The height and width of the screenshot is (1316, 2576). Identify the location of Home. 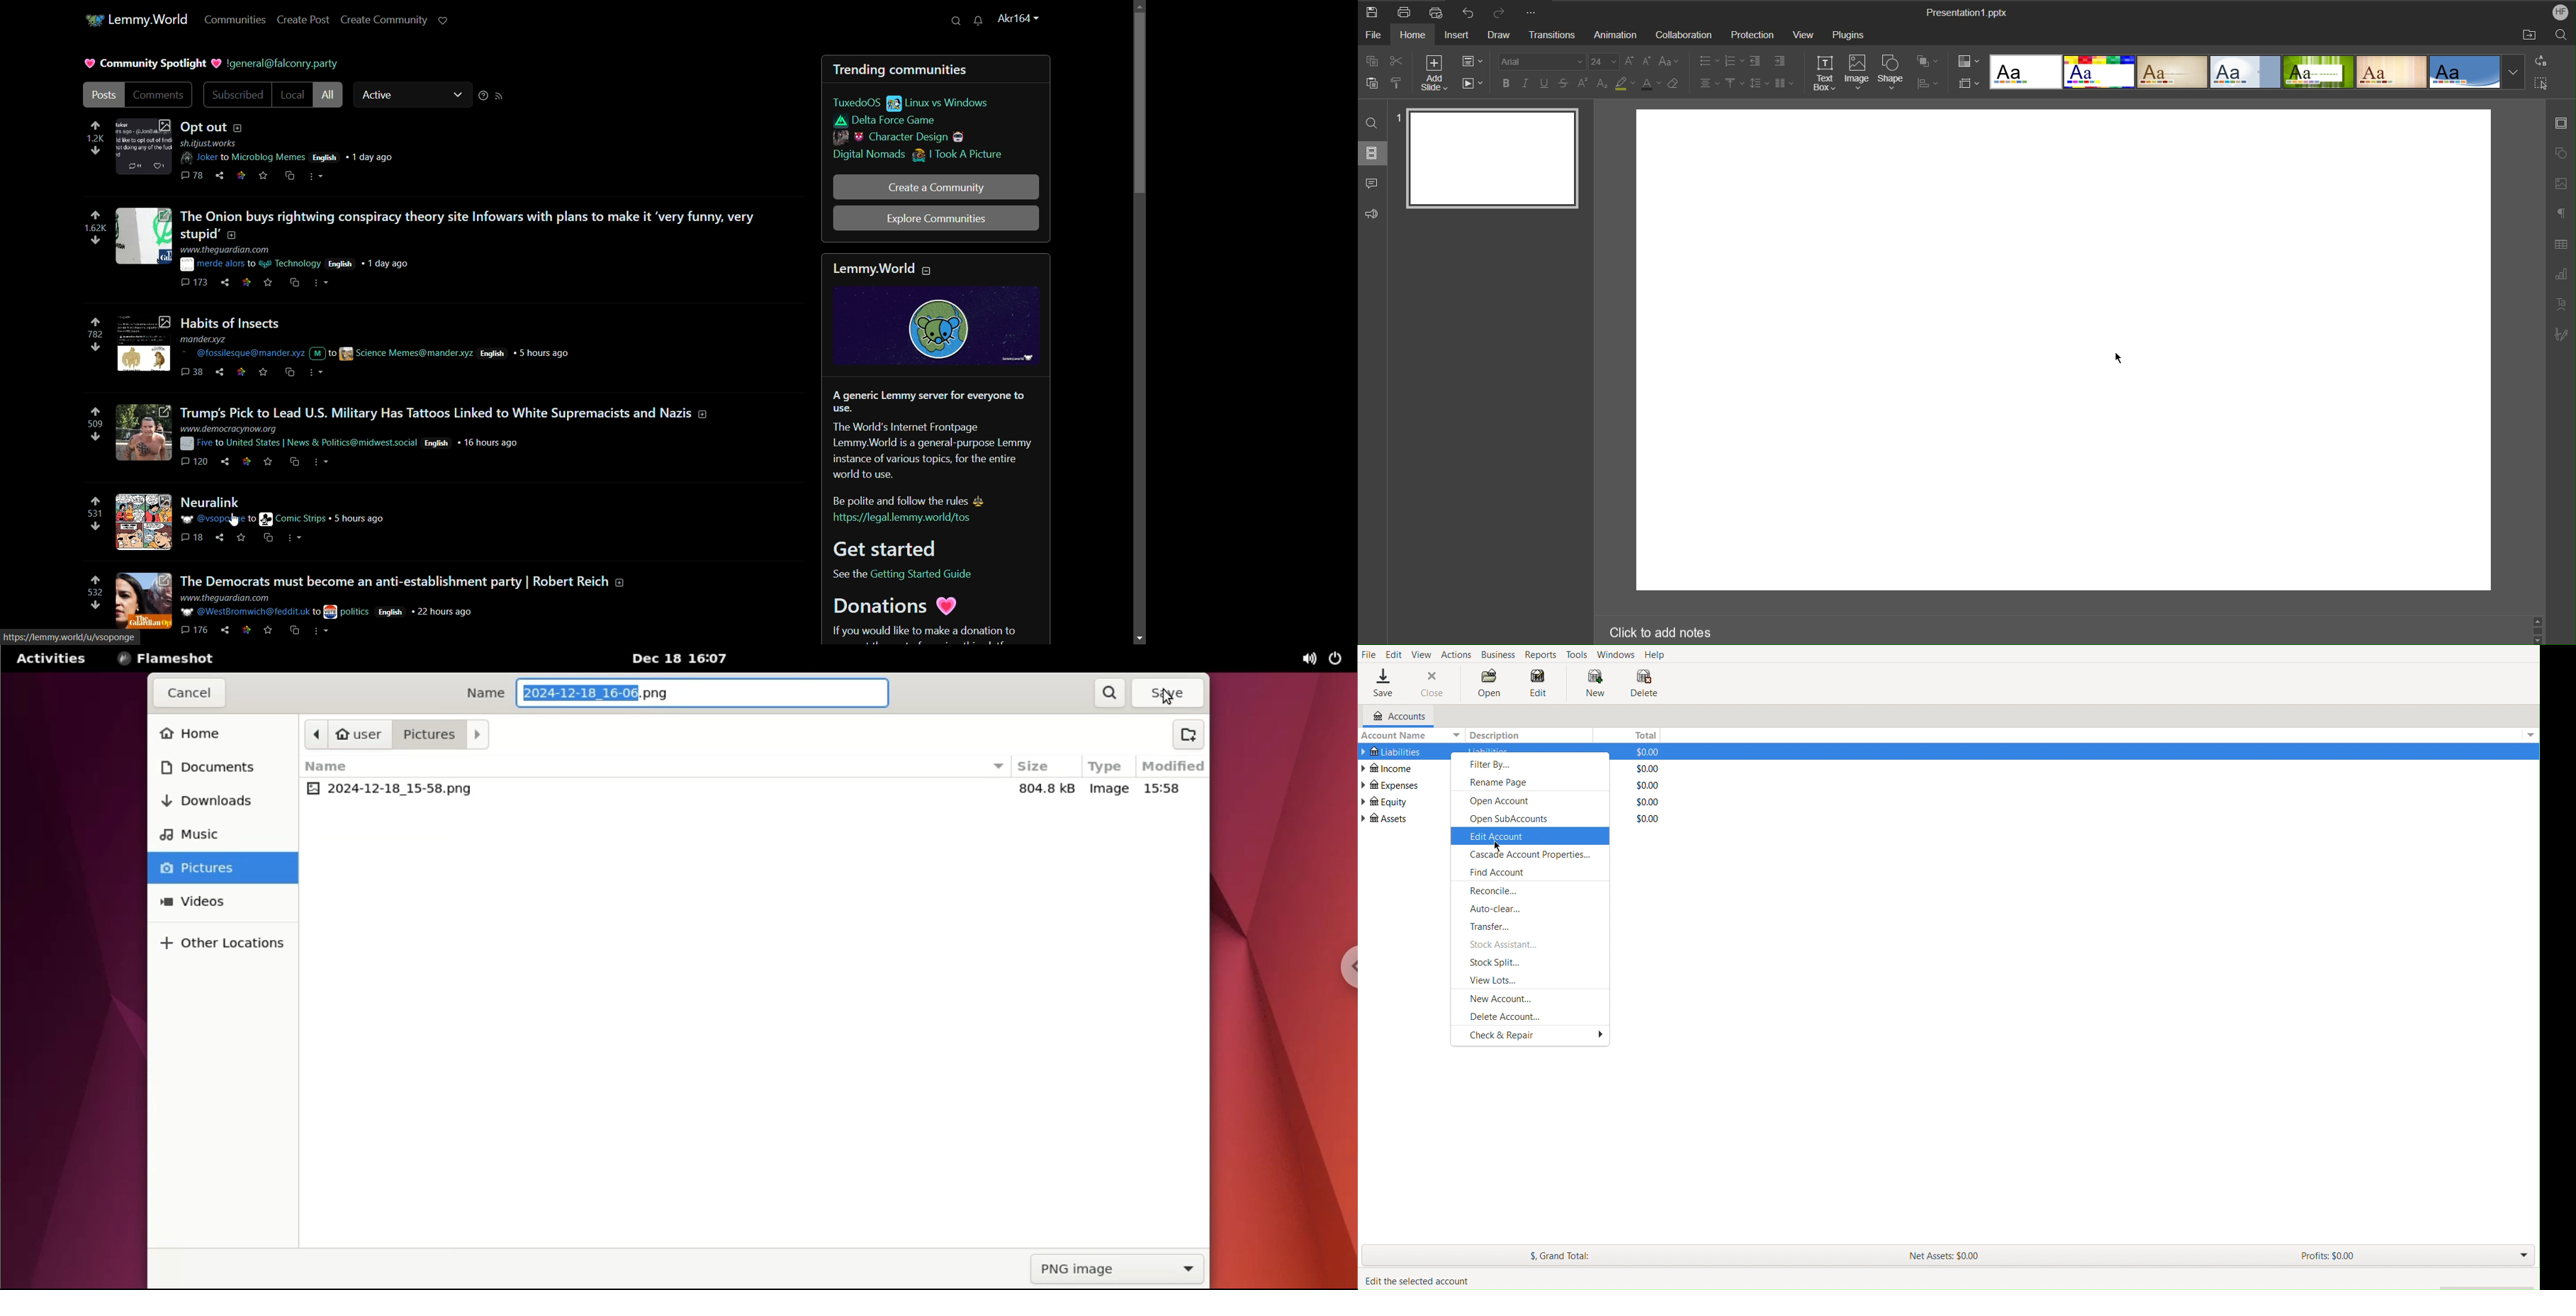
(1413, 34).